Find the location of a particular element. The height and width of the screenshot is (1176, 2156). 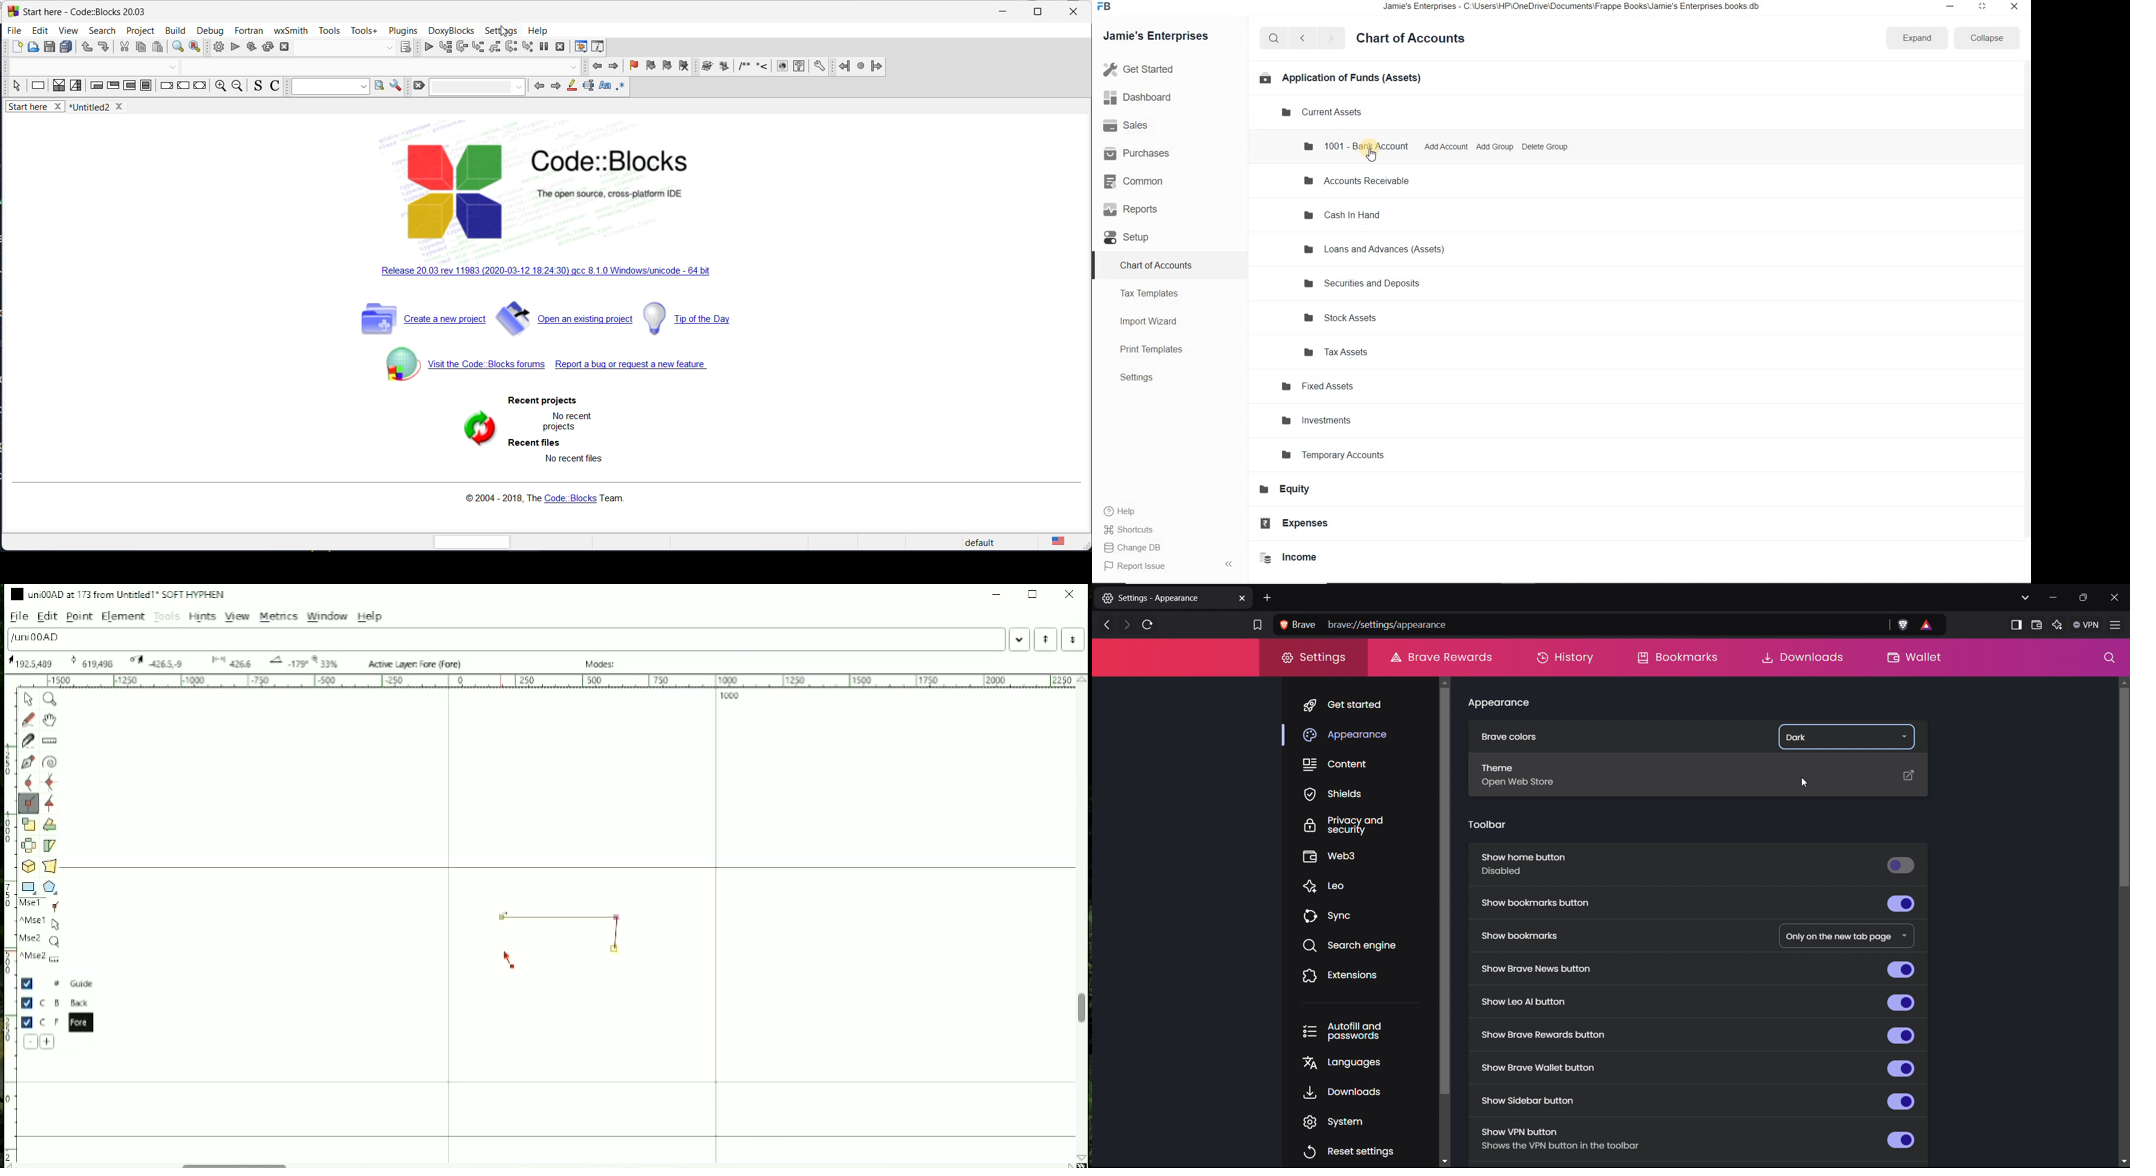

close is located at coordinates (2016, 7).